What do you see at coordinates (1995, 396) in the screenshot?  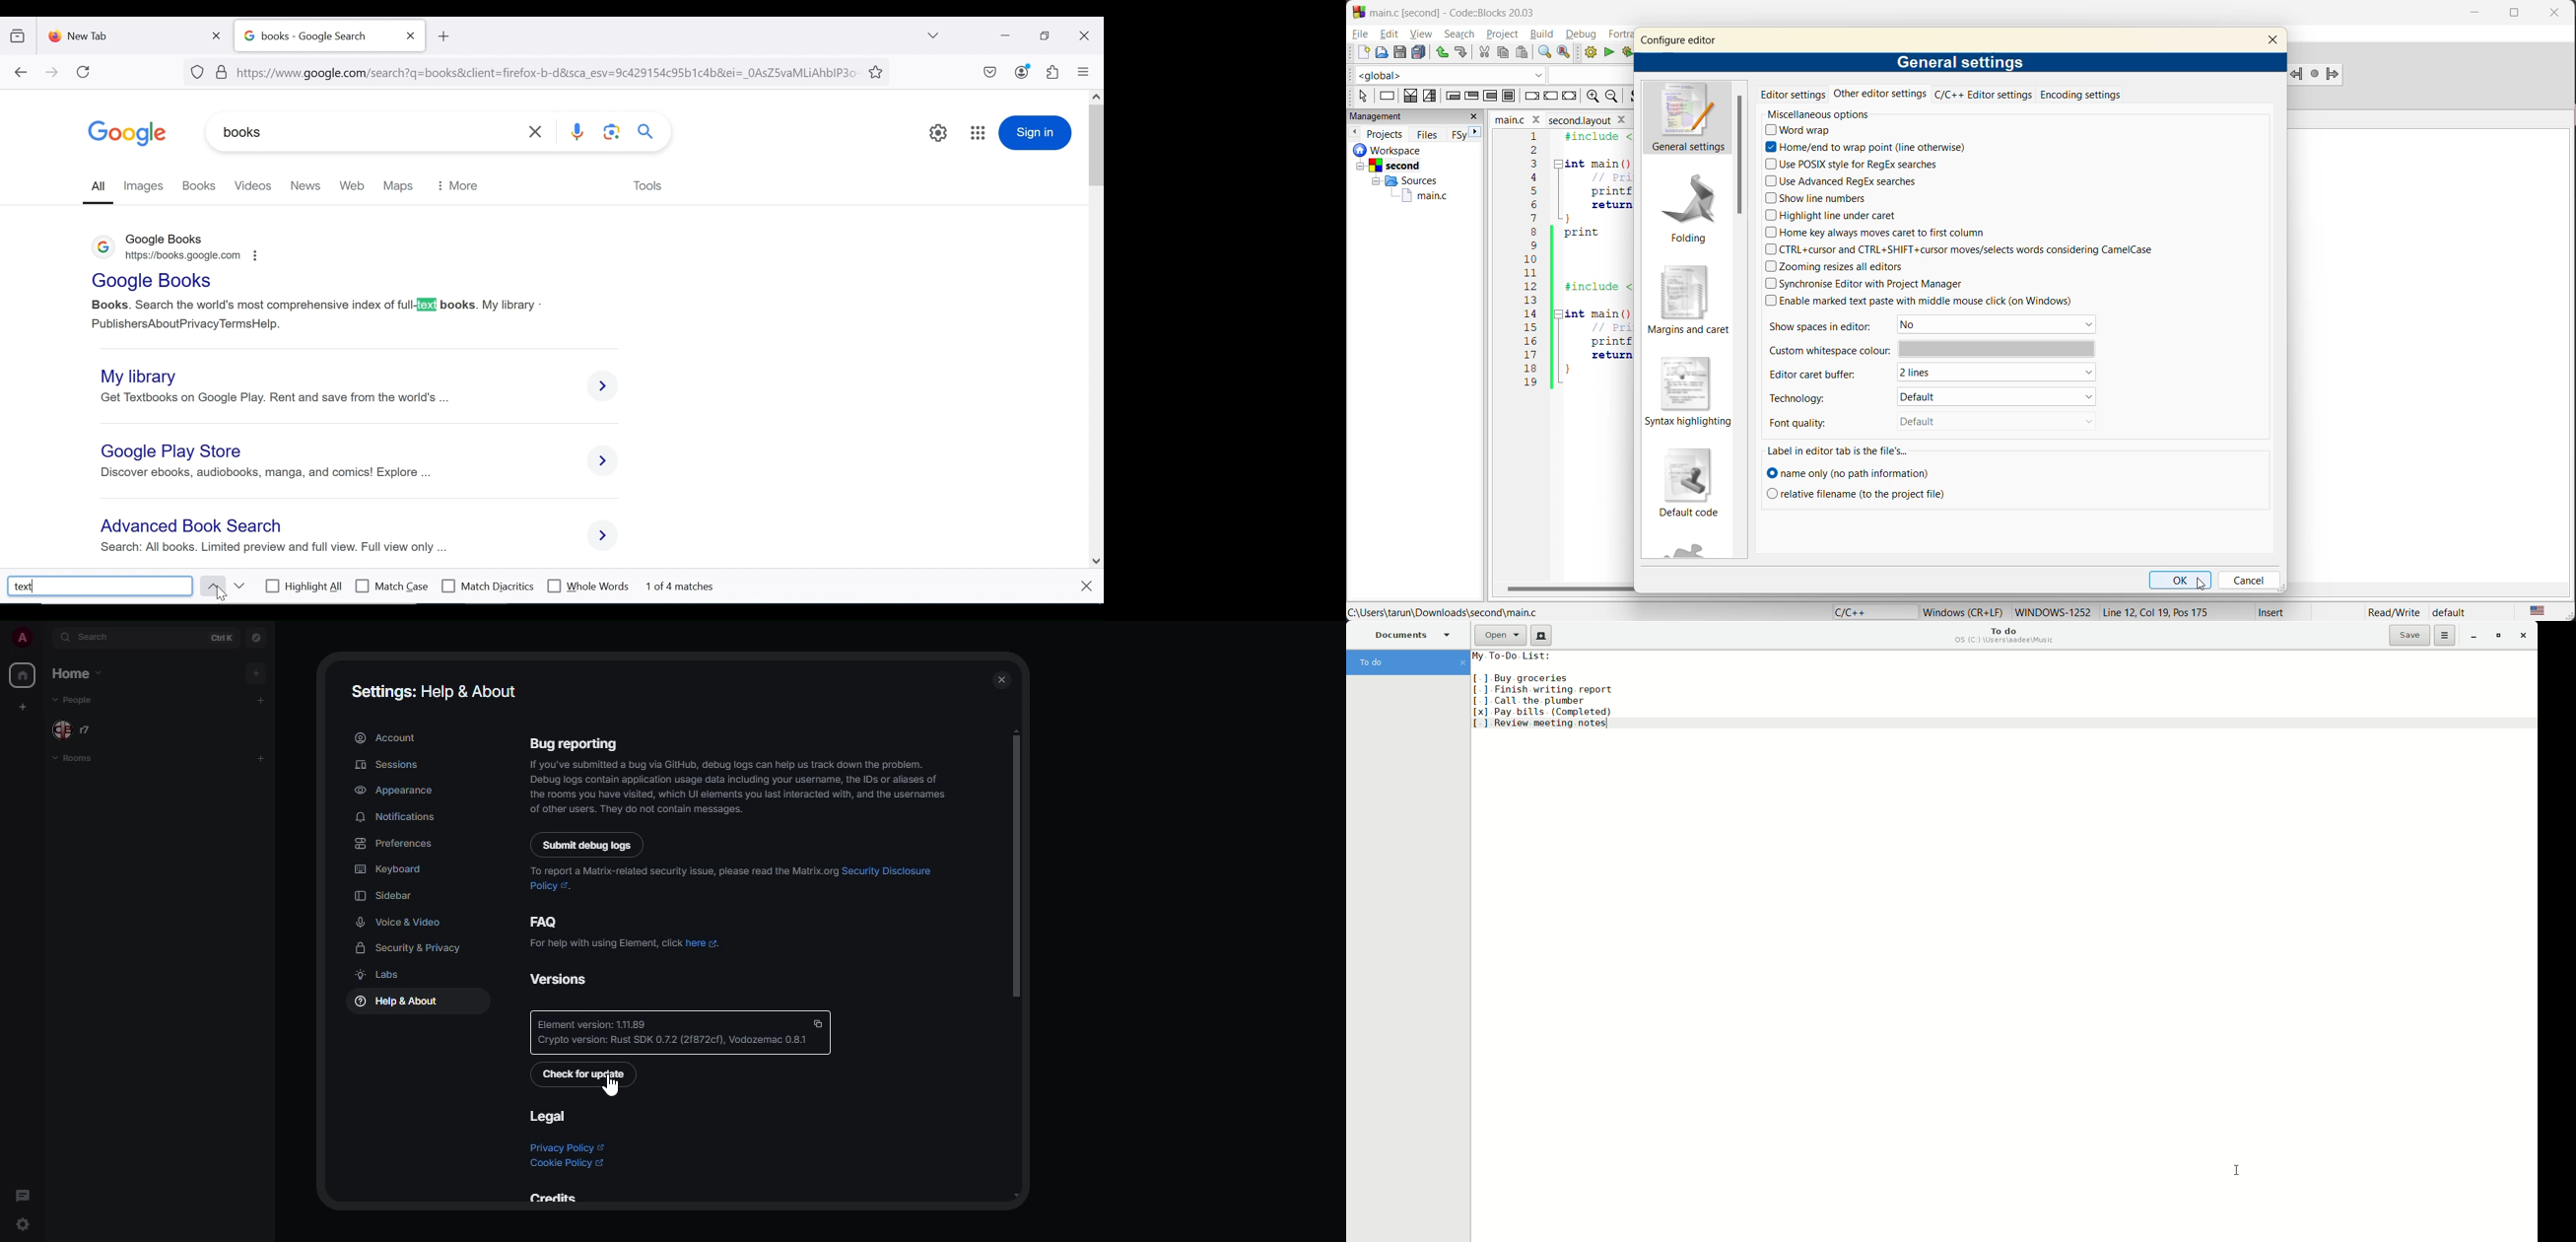 I see `Default` at bounding box center [1995, 396].